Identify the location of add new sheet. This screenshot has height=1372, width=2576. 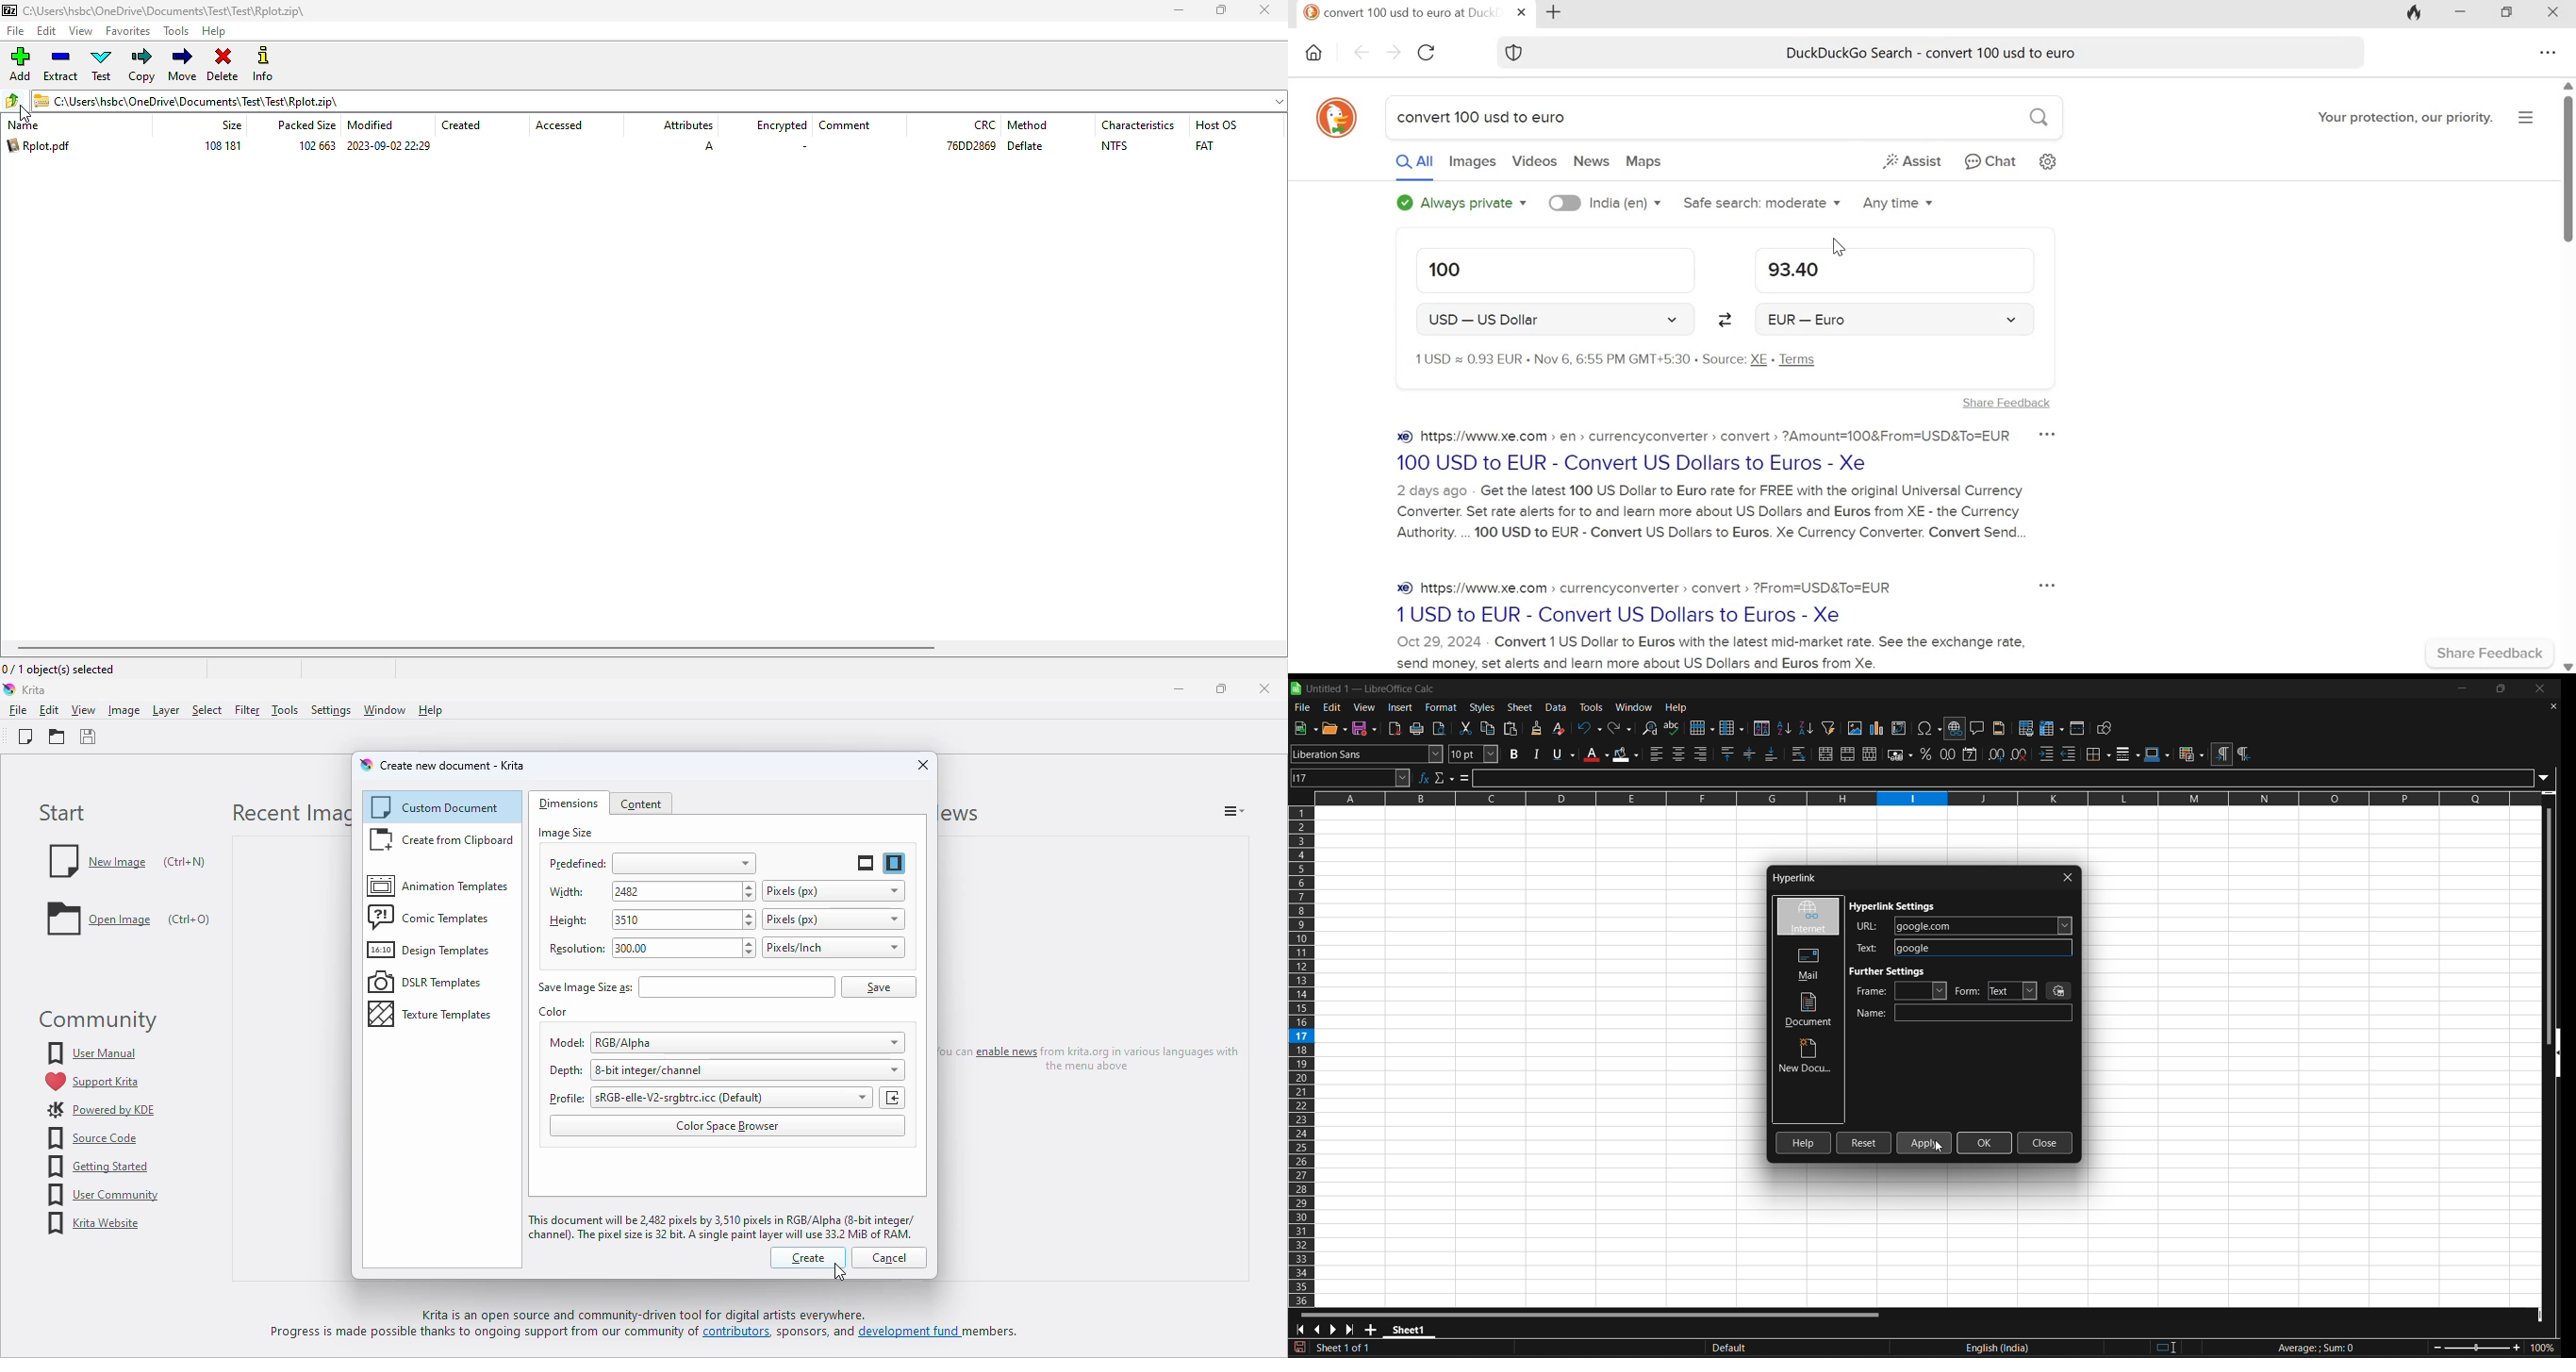
(1370, 1329).